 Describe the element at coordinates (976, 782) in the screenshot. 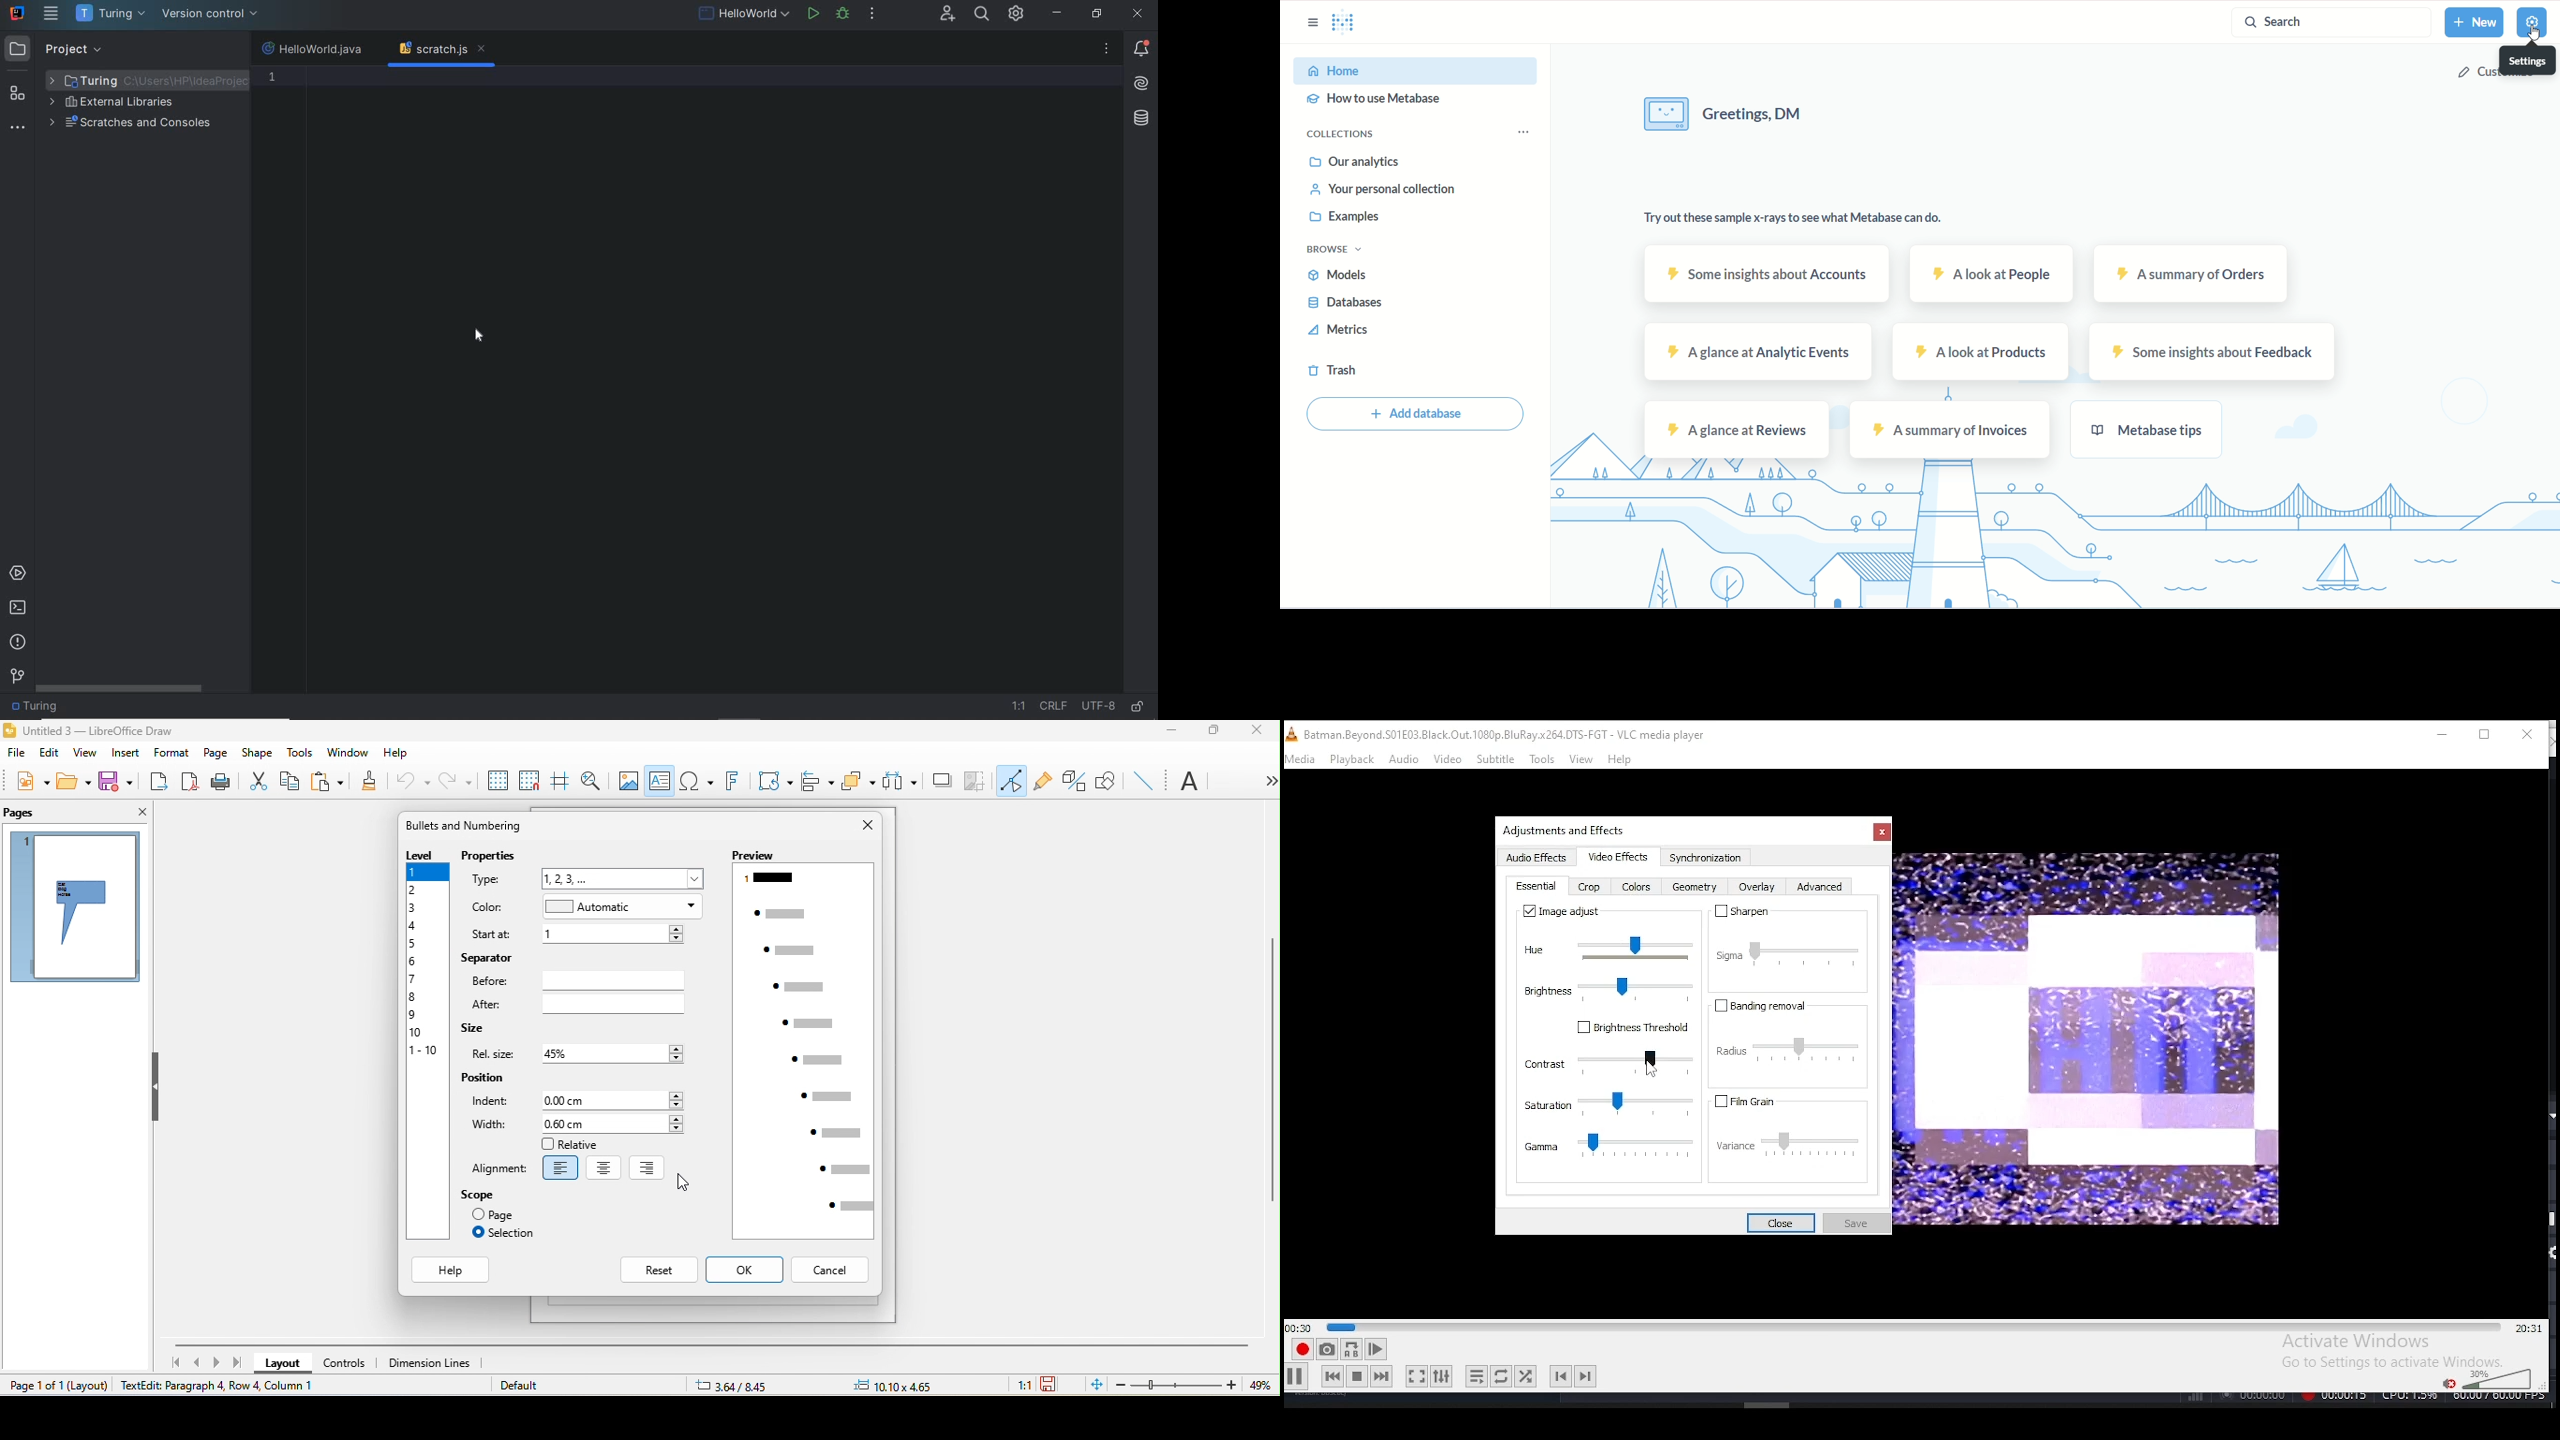

I see `crop image` at that location.